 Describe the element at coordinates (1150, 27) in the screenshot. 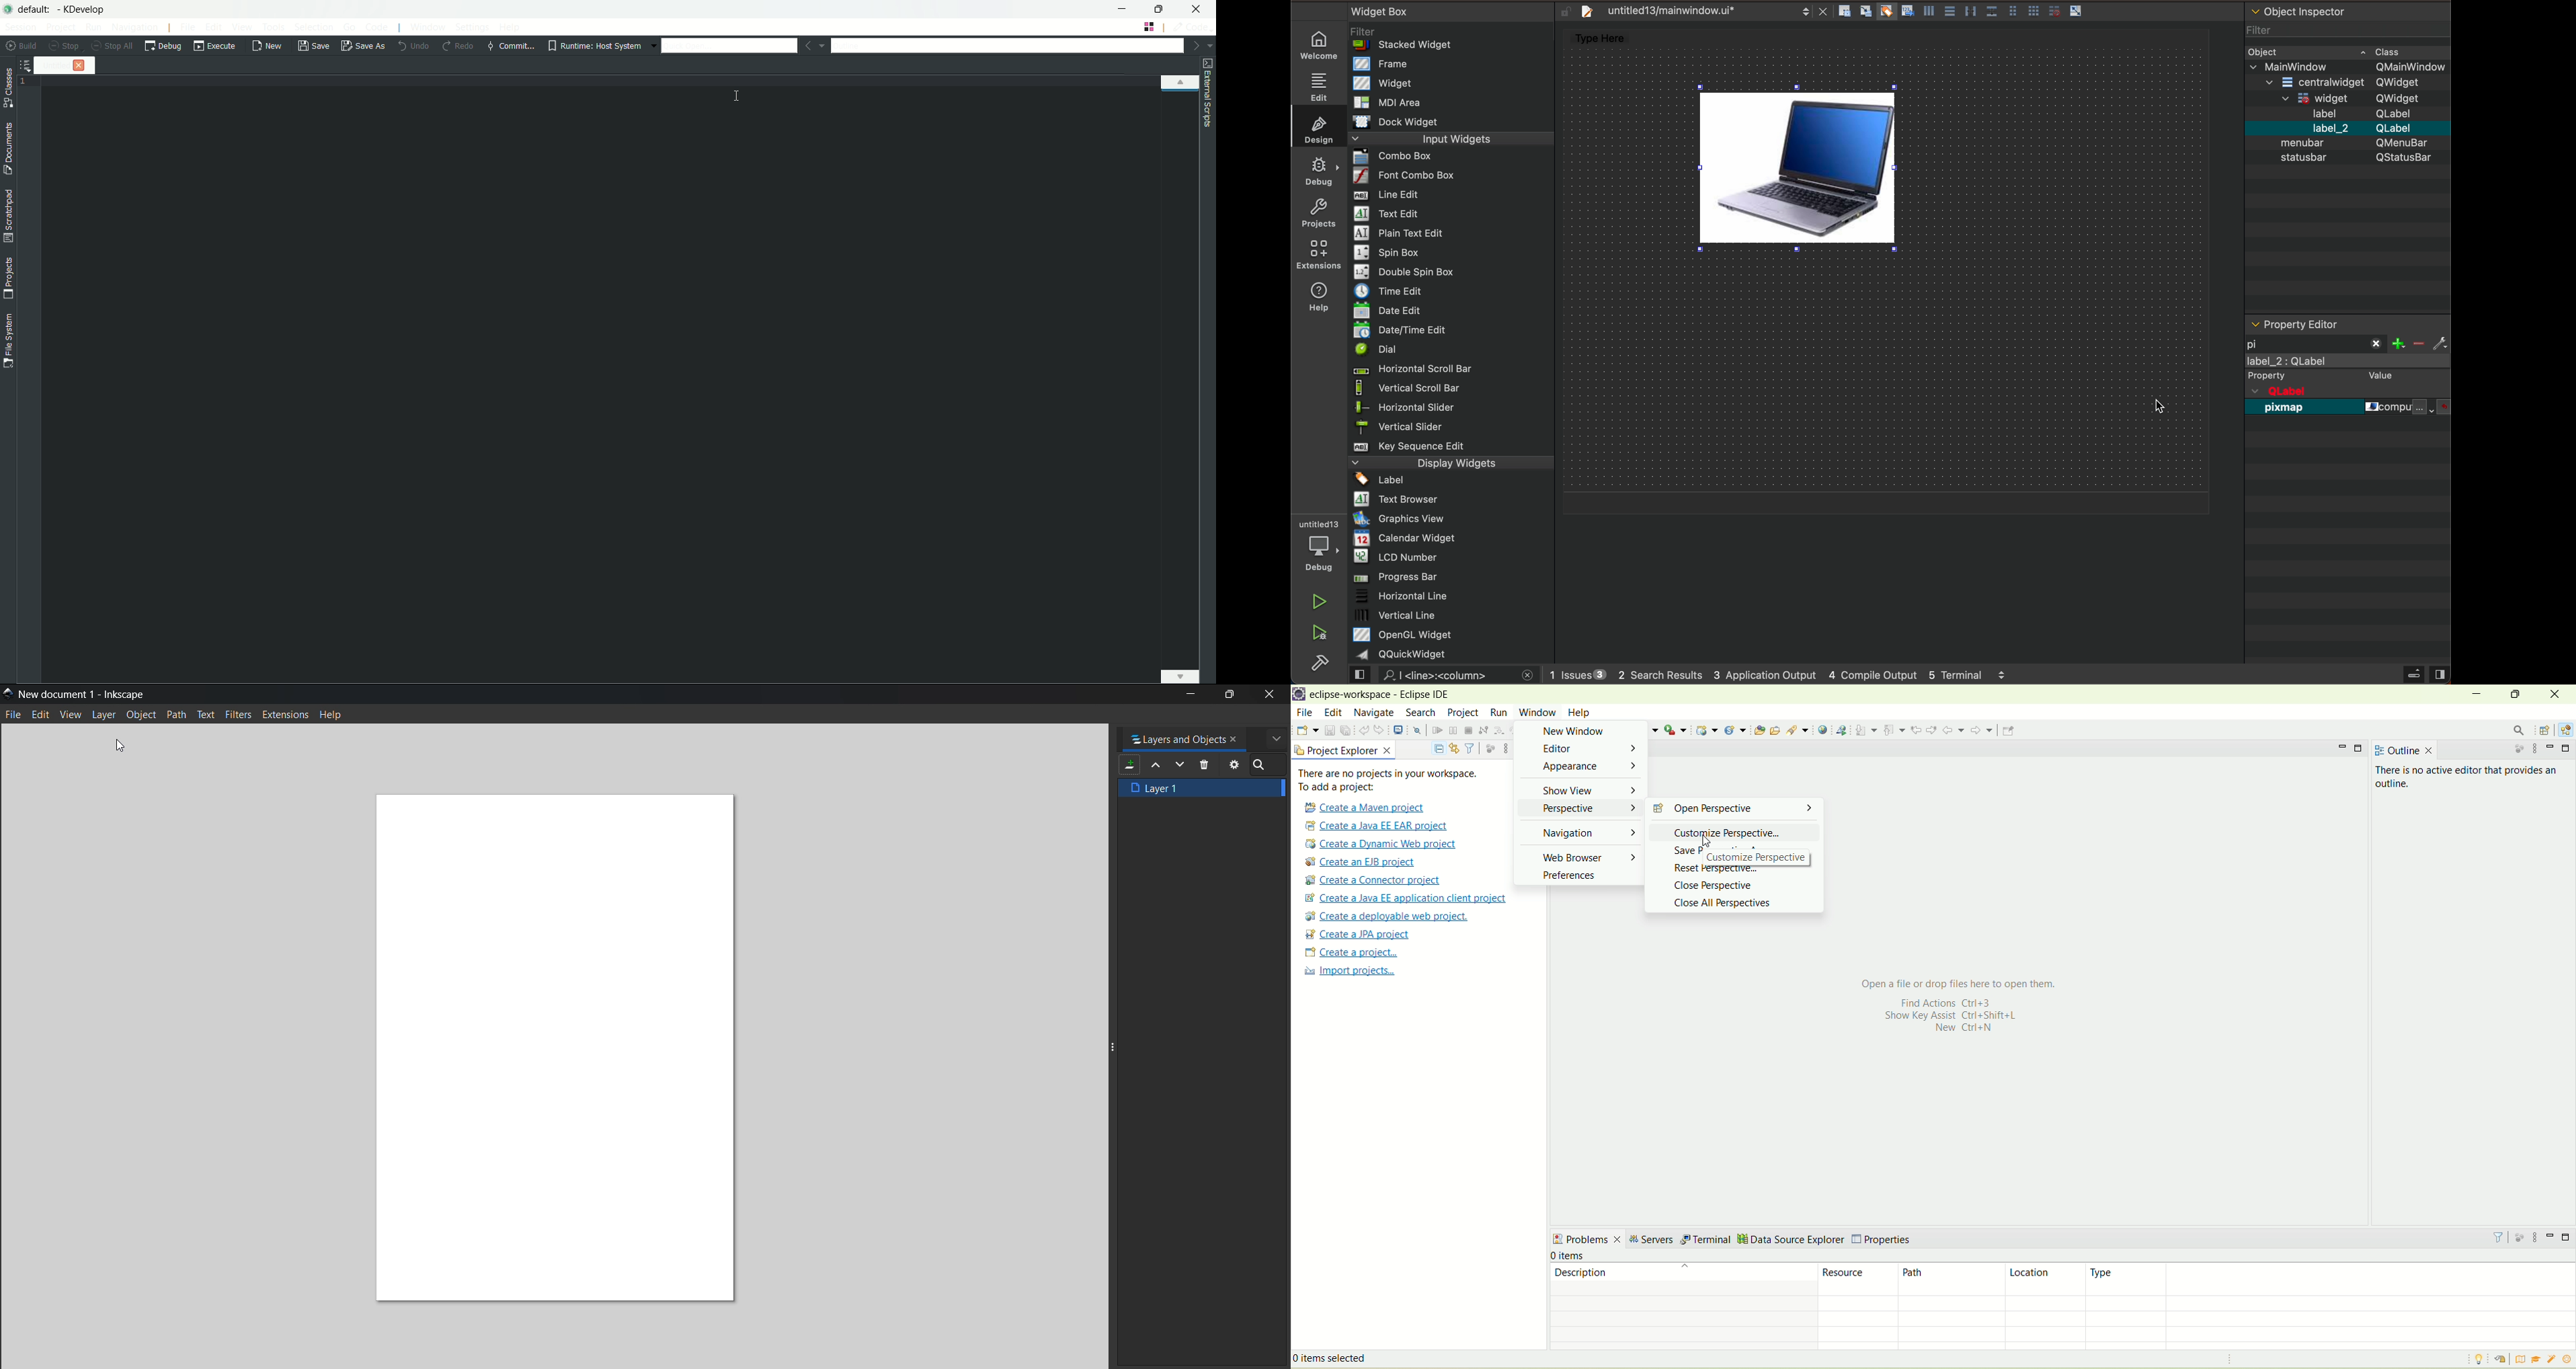

I see `change tab layout` at that location.